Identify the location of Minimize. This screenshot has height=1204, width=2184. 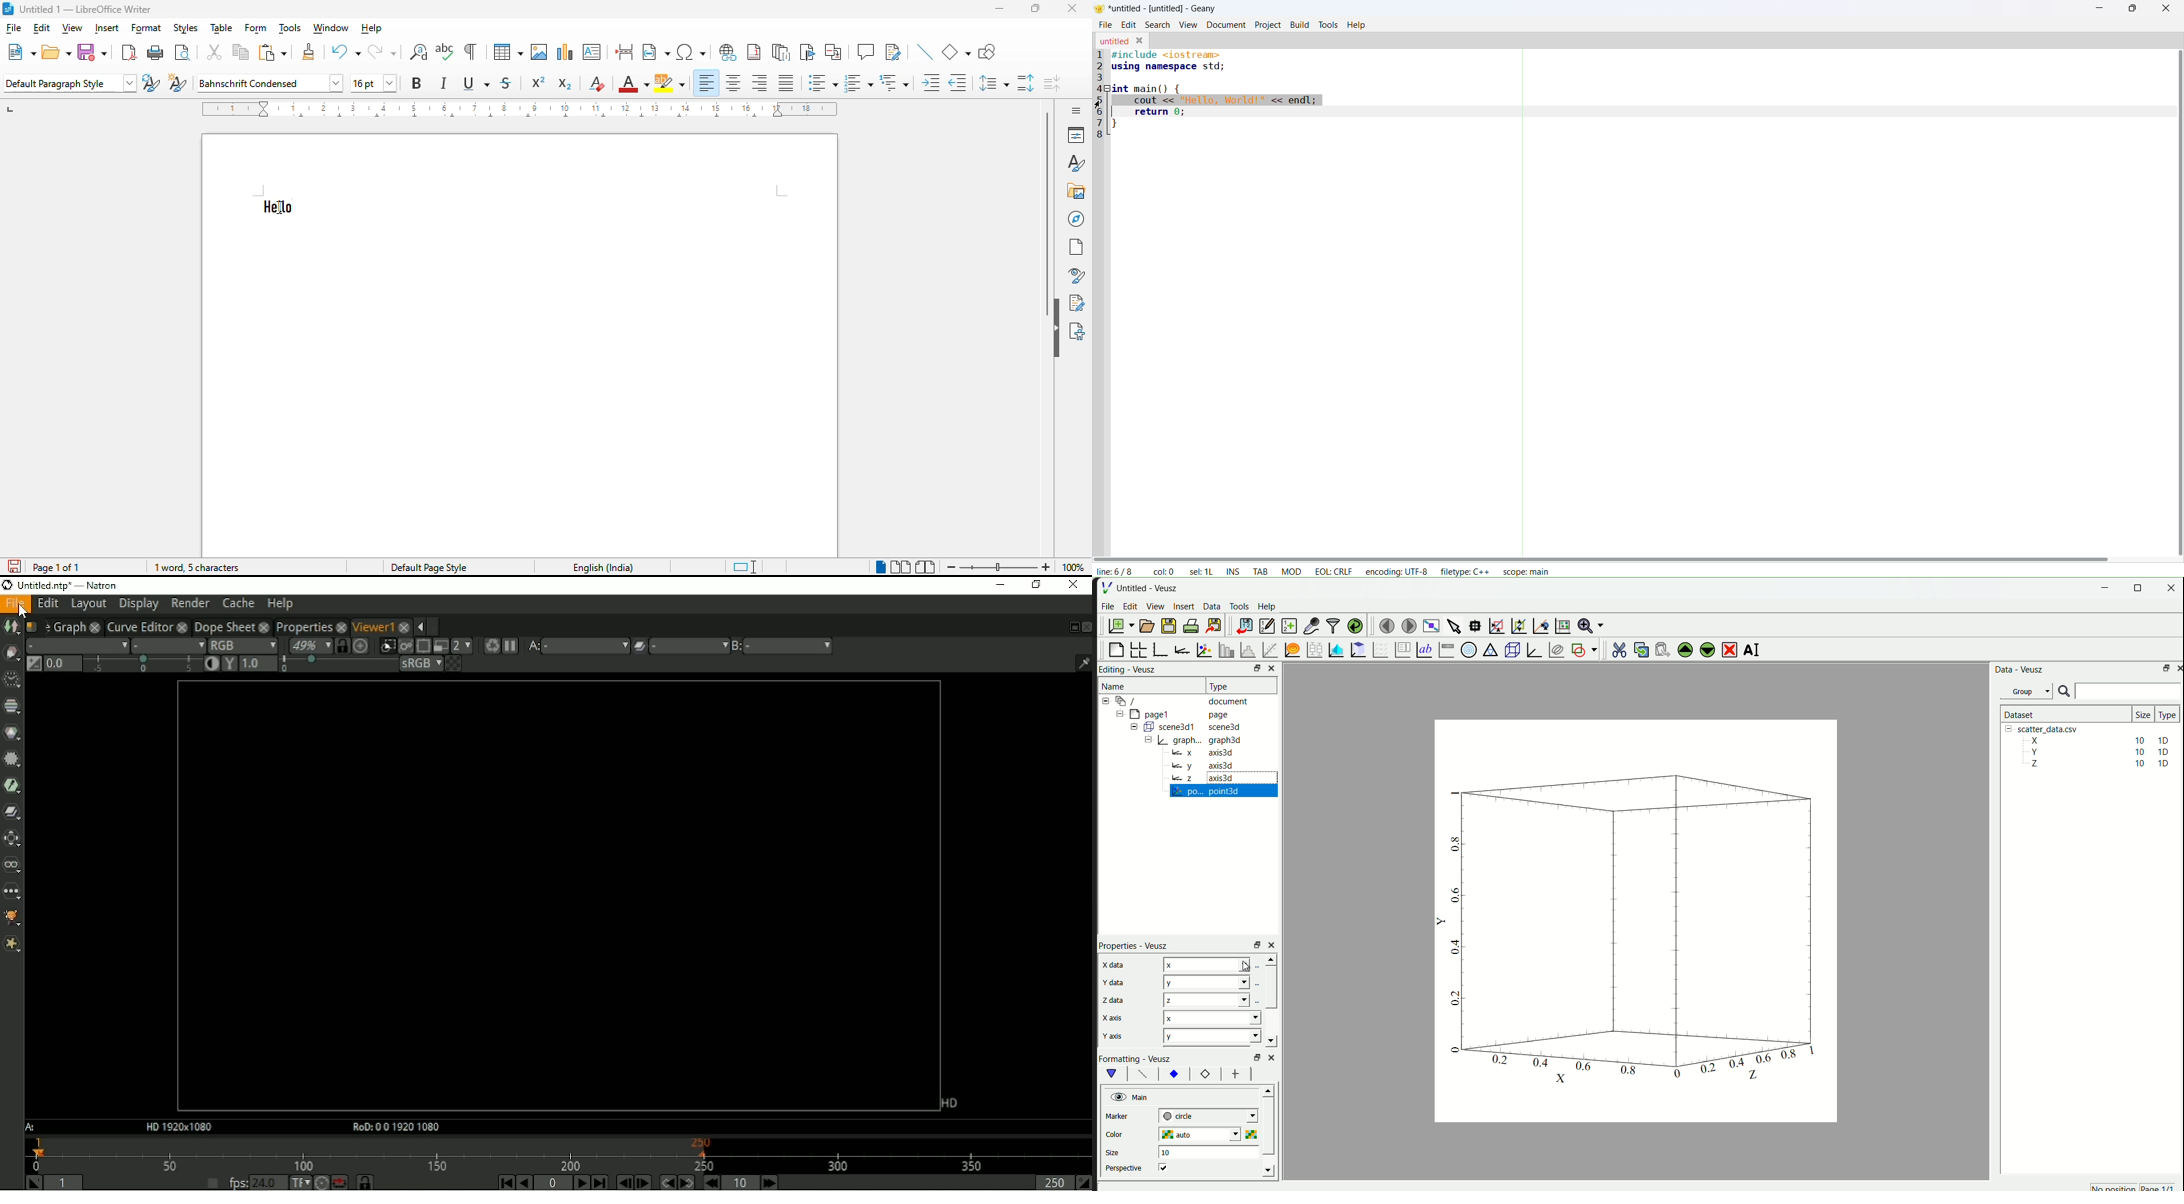
(2106, 587).